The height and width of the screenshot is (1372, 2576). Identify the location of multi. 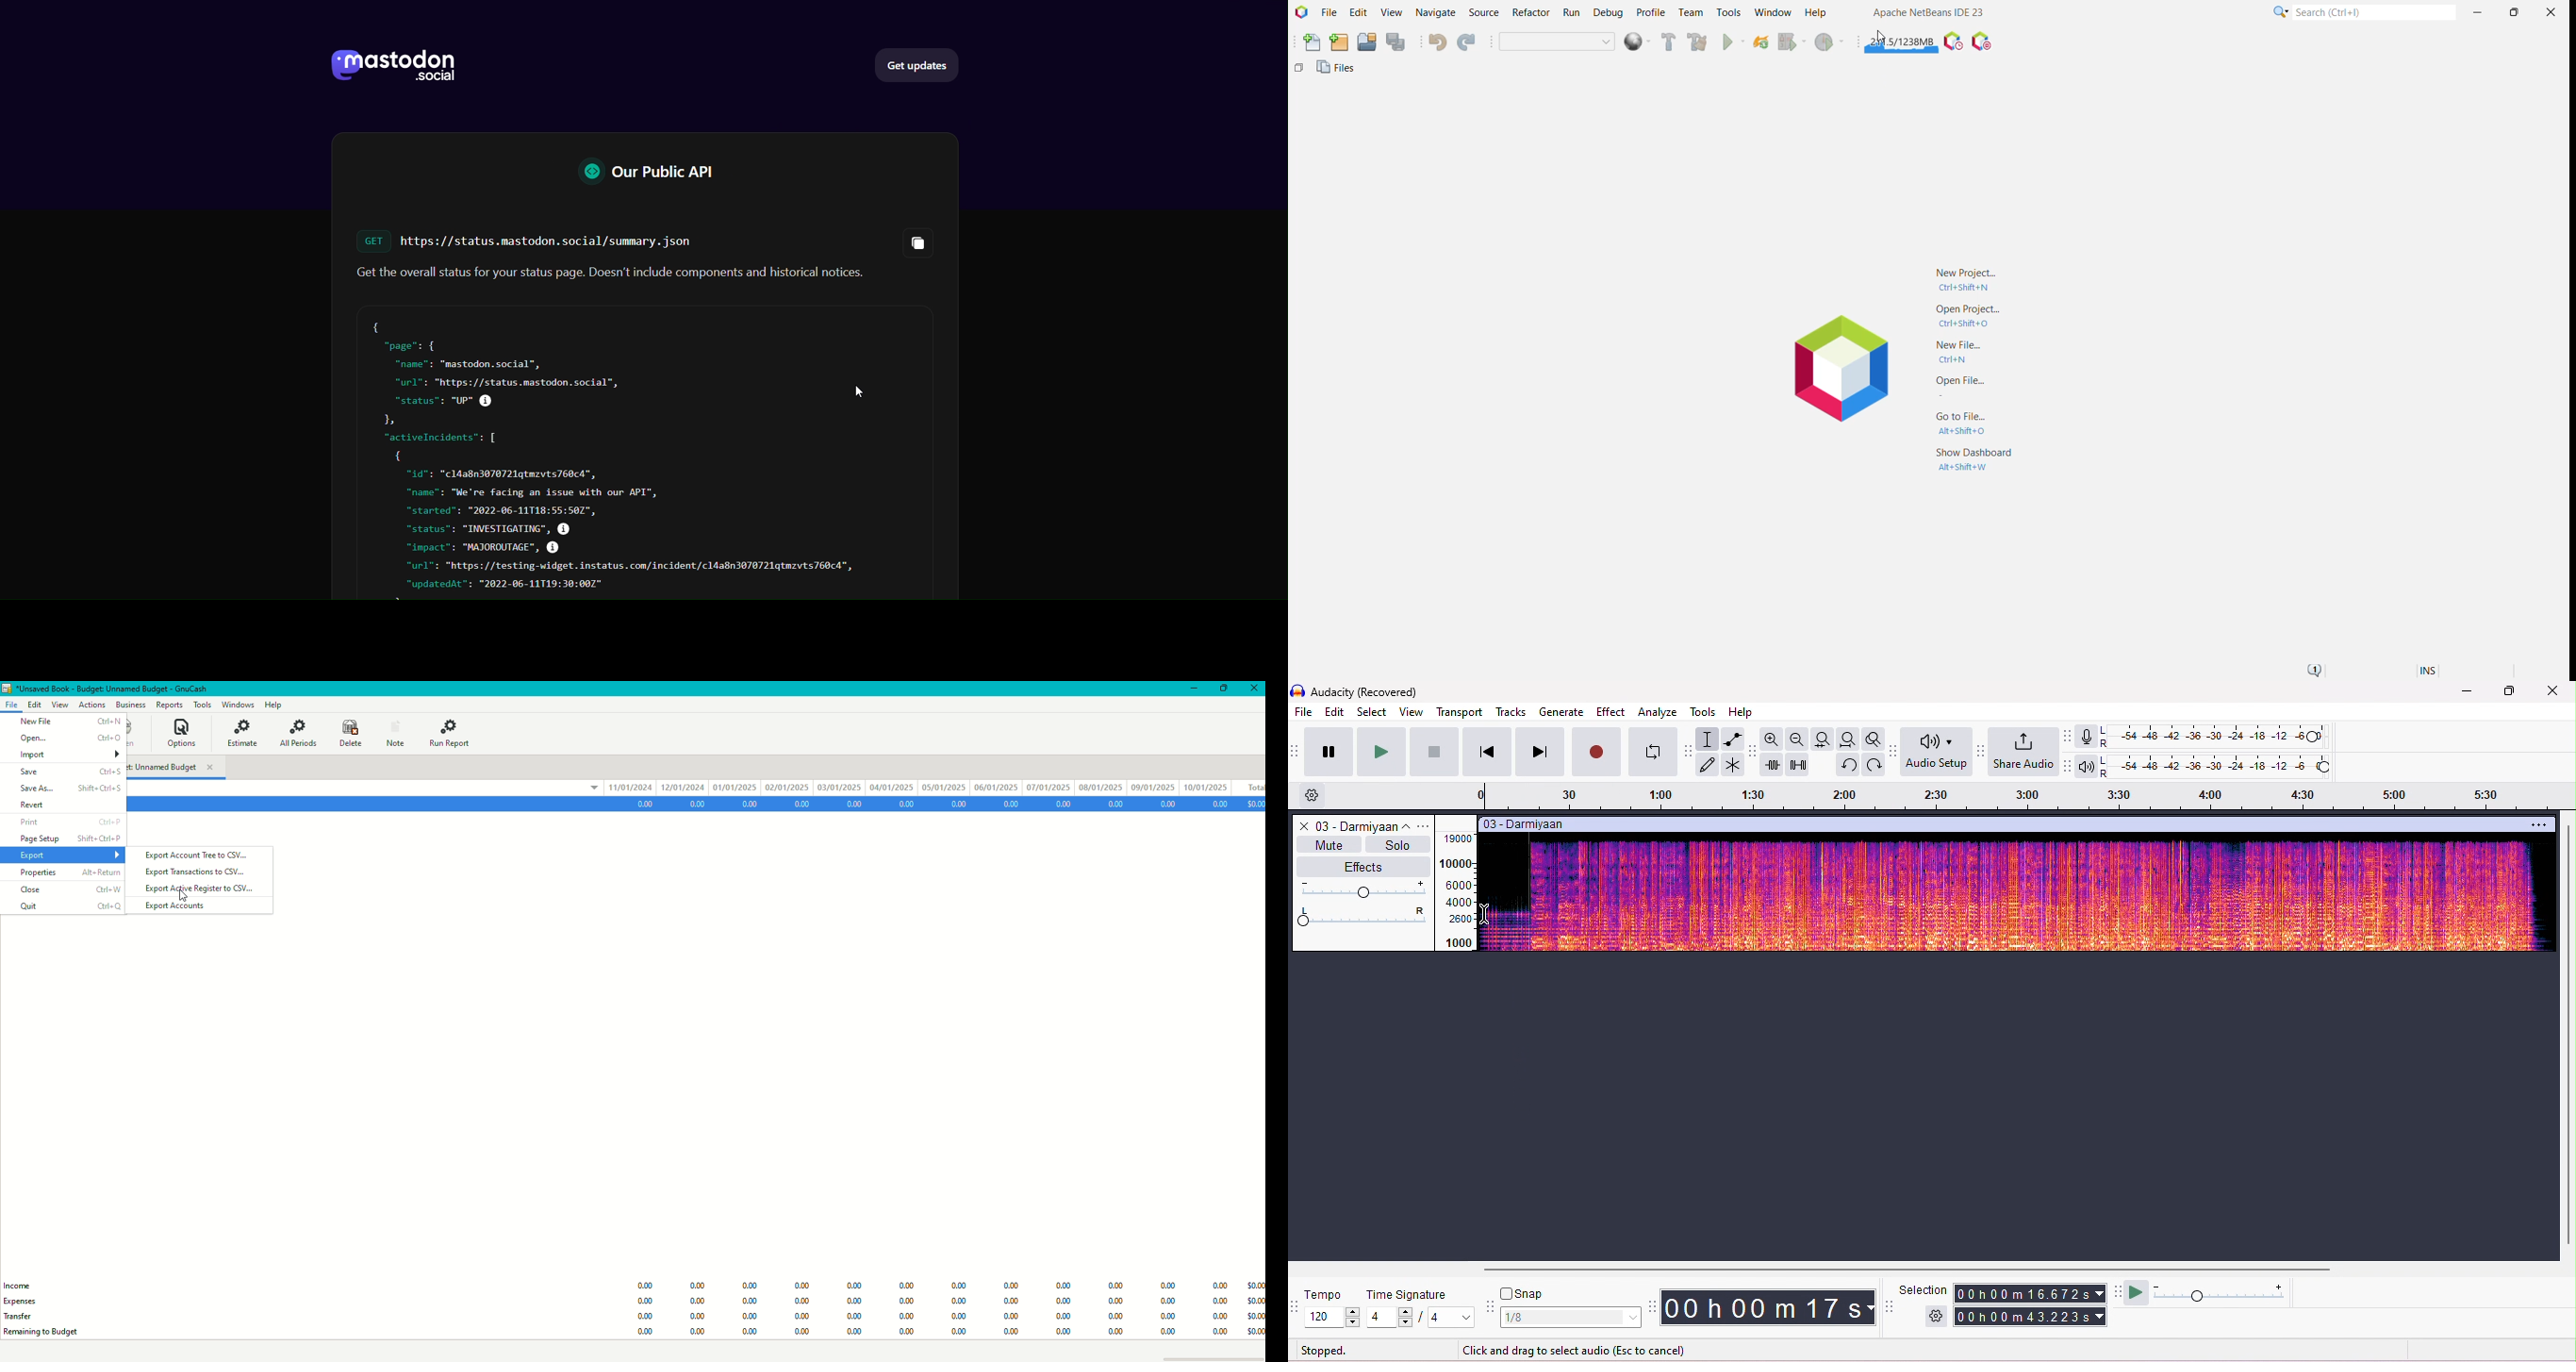
(1734, 765).